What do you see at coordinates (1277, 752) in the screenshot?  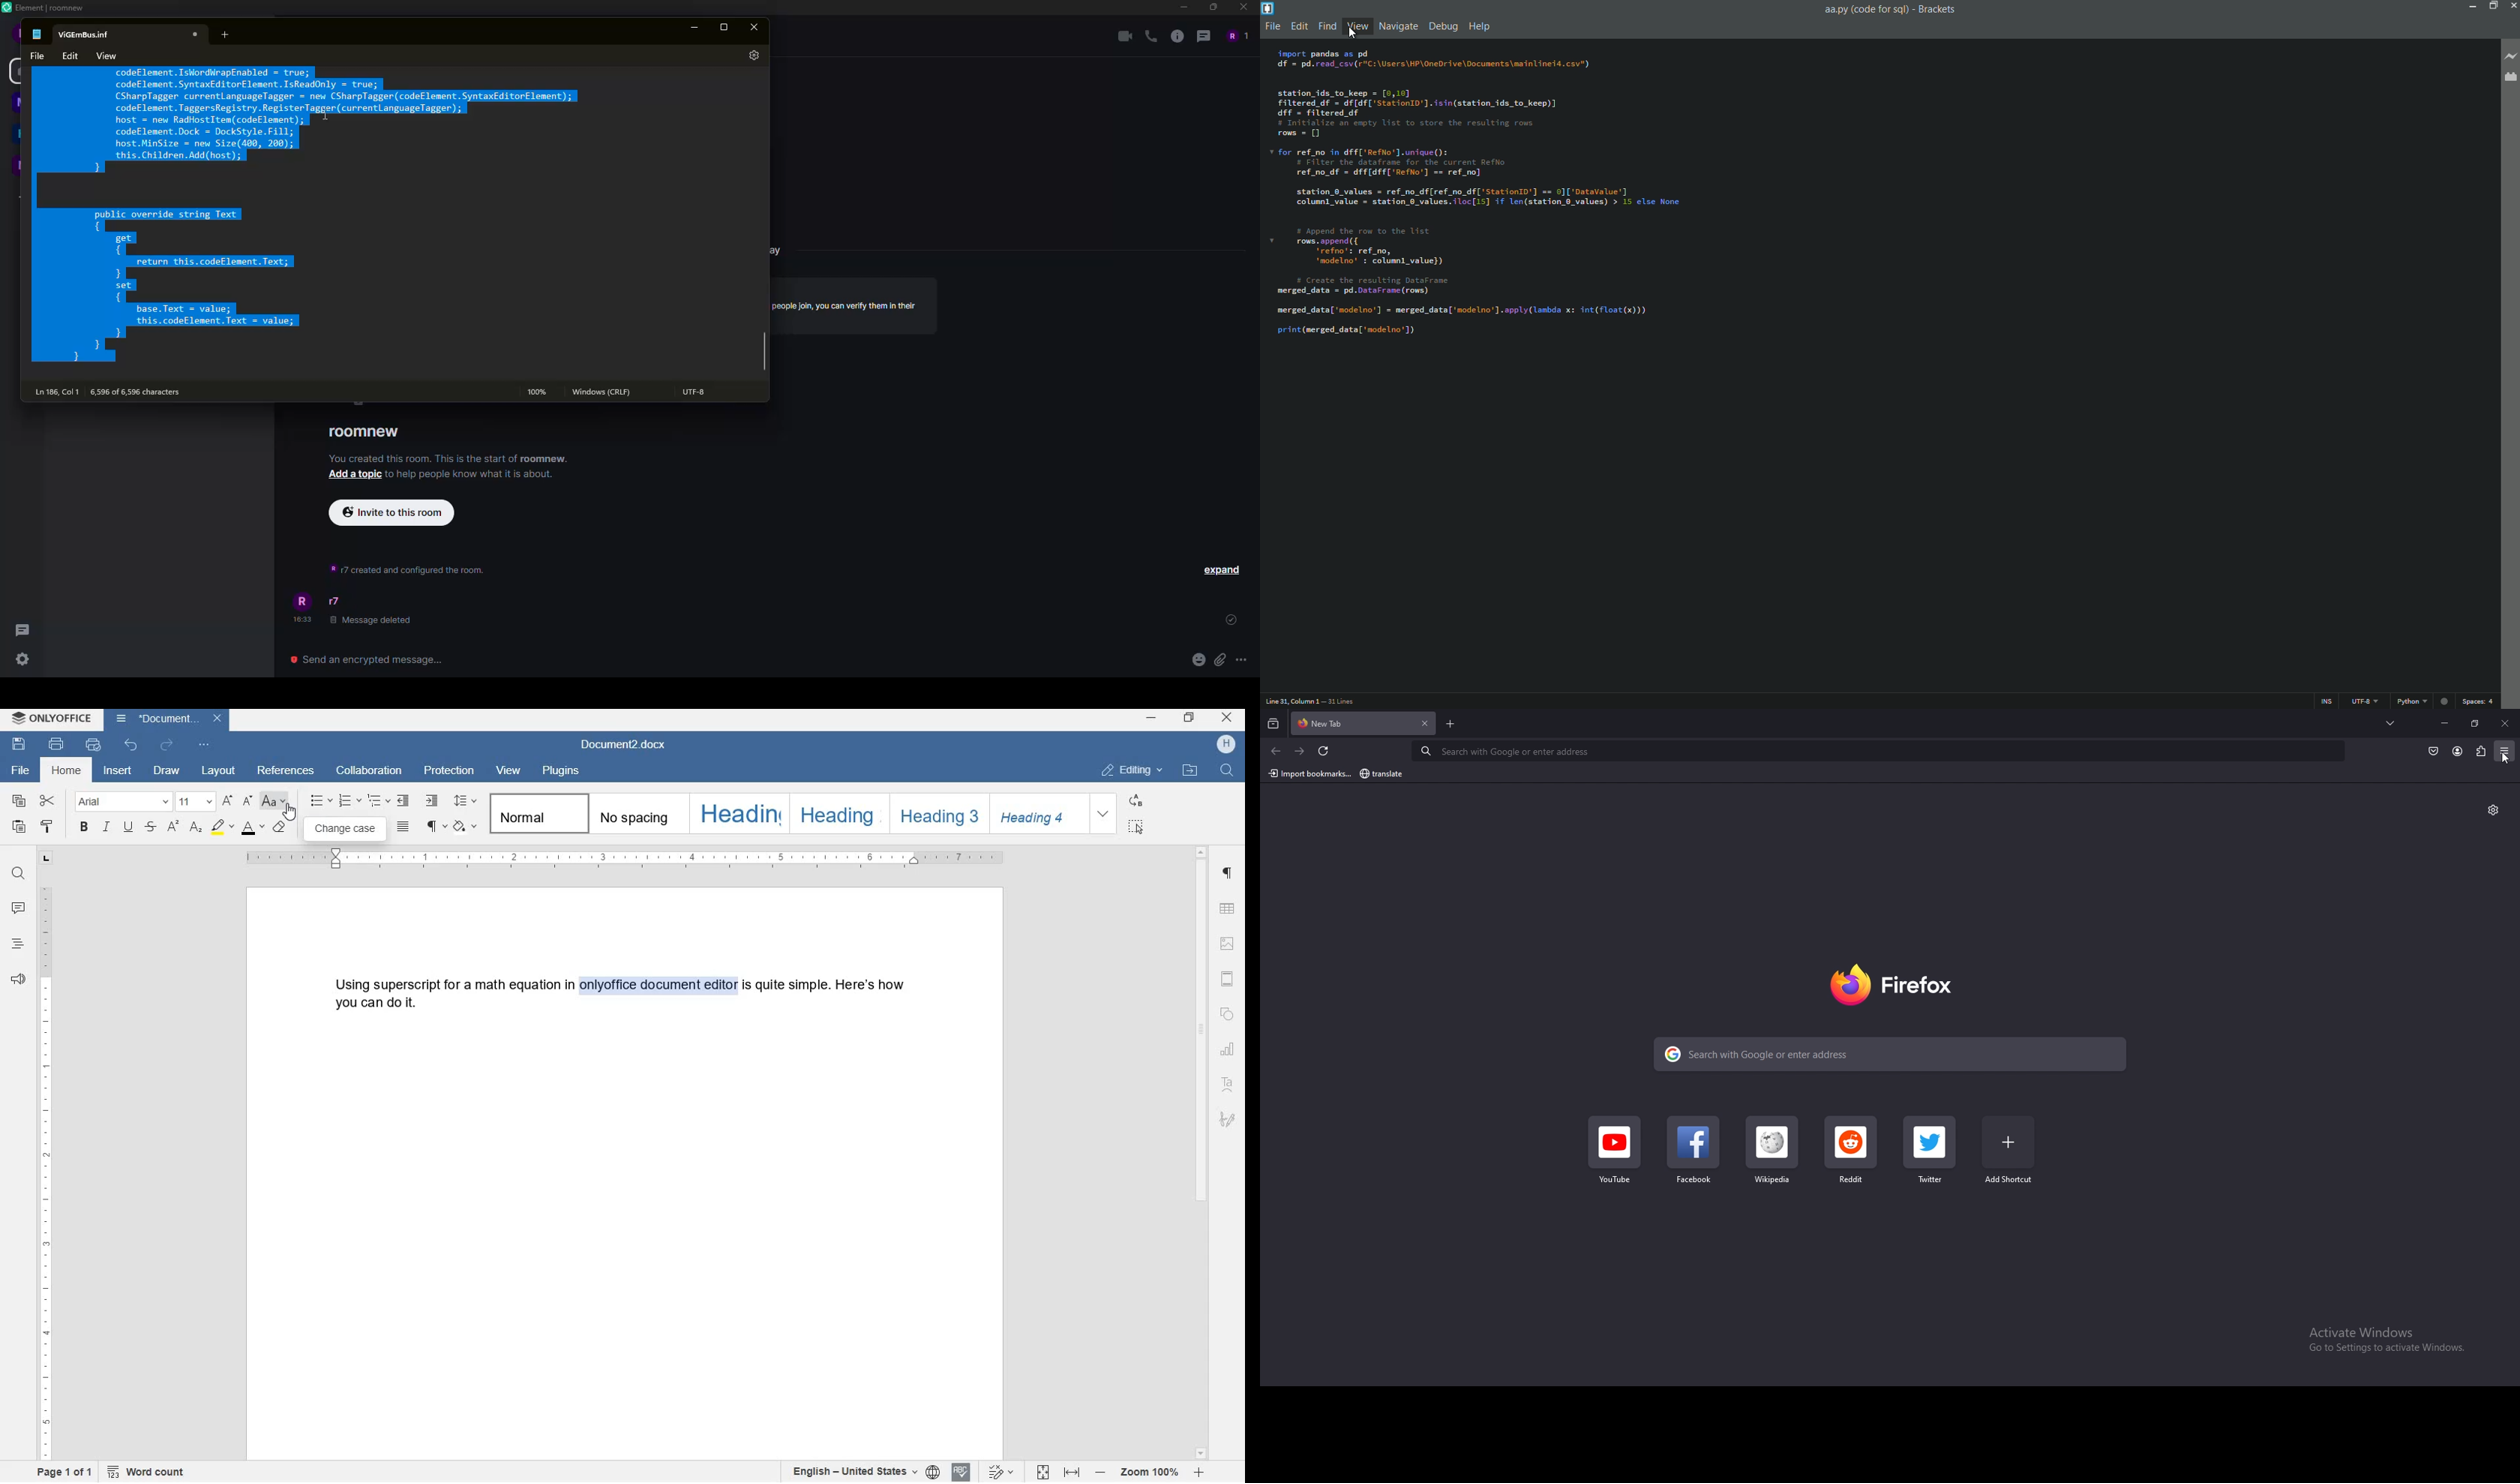 I see `back` at bounding box center [1277, 752].